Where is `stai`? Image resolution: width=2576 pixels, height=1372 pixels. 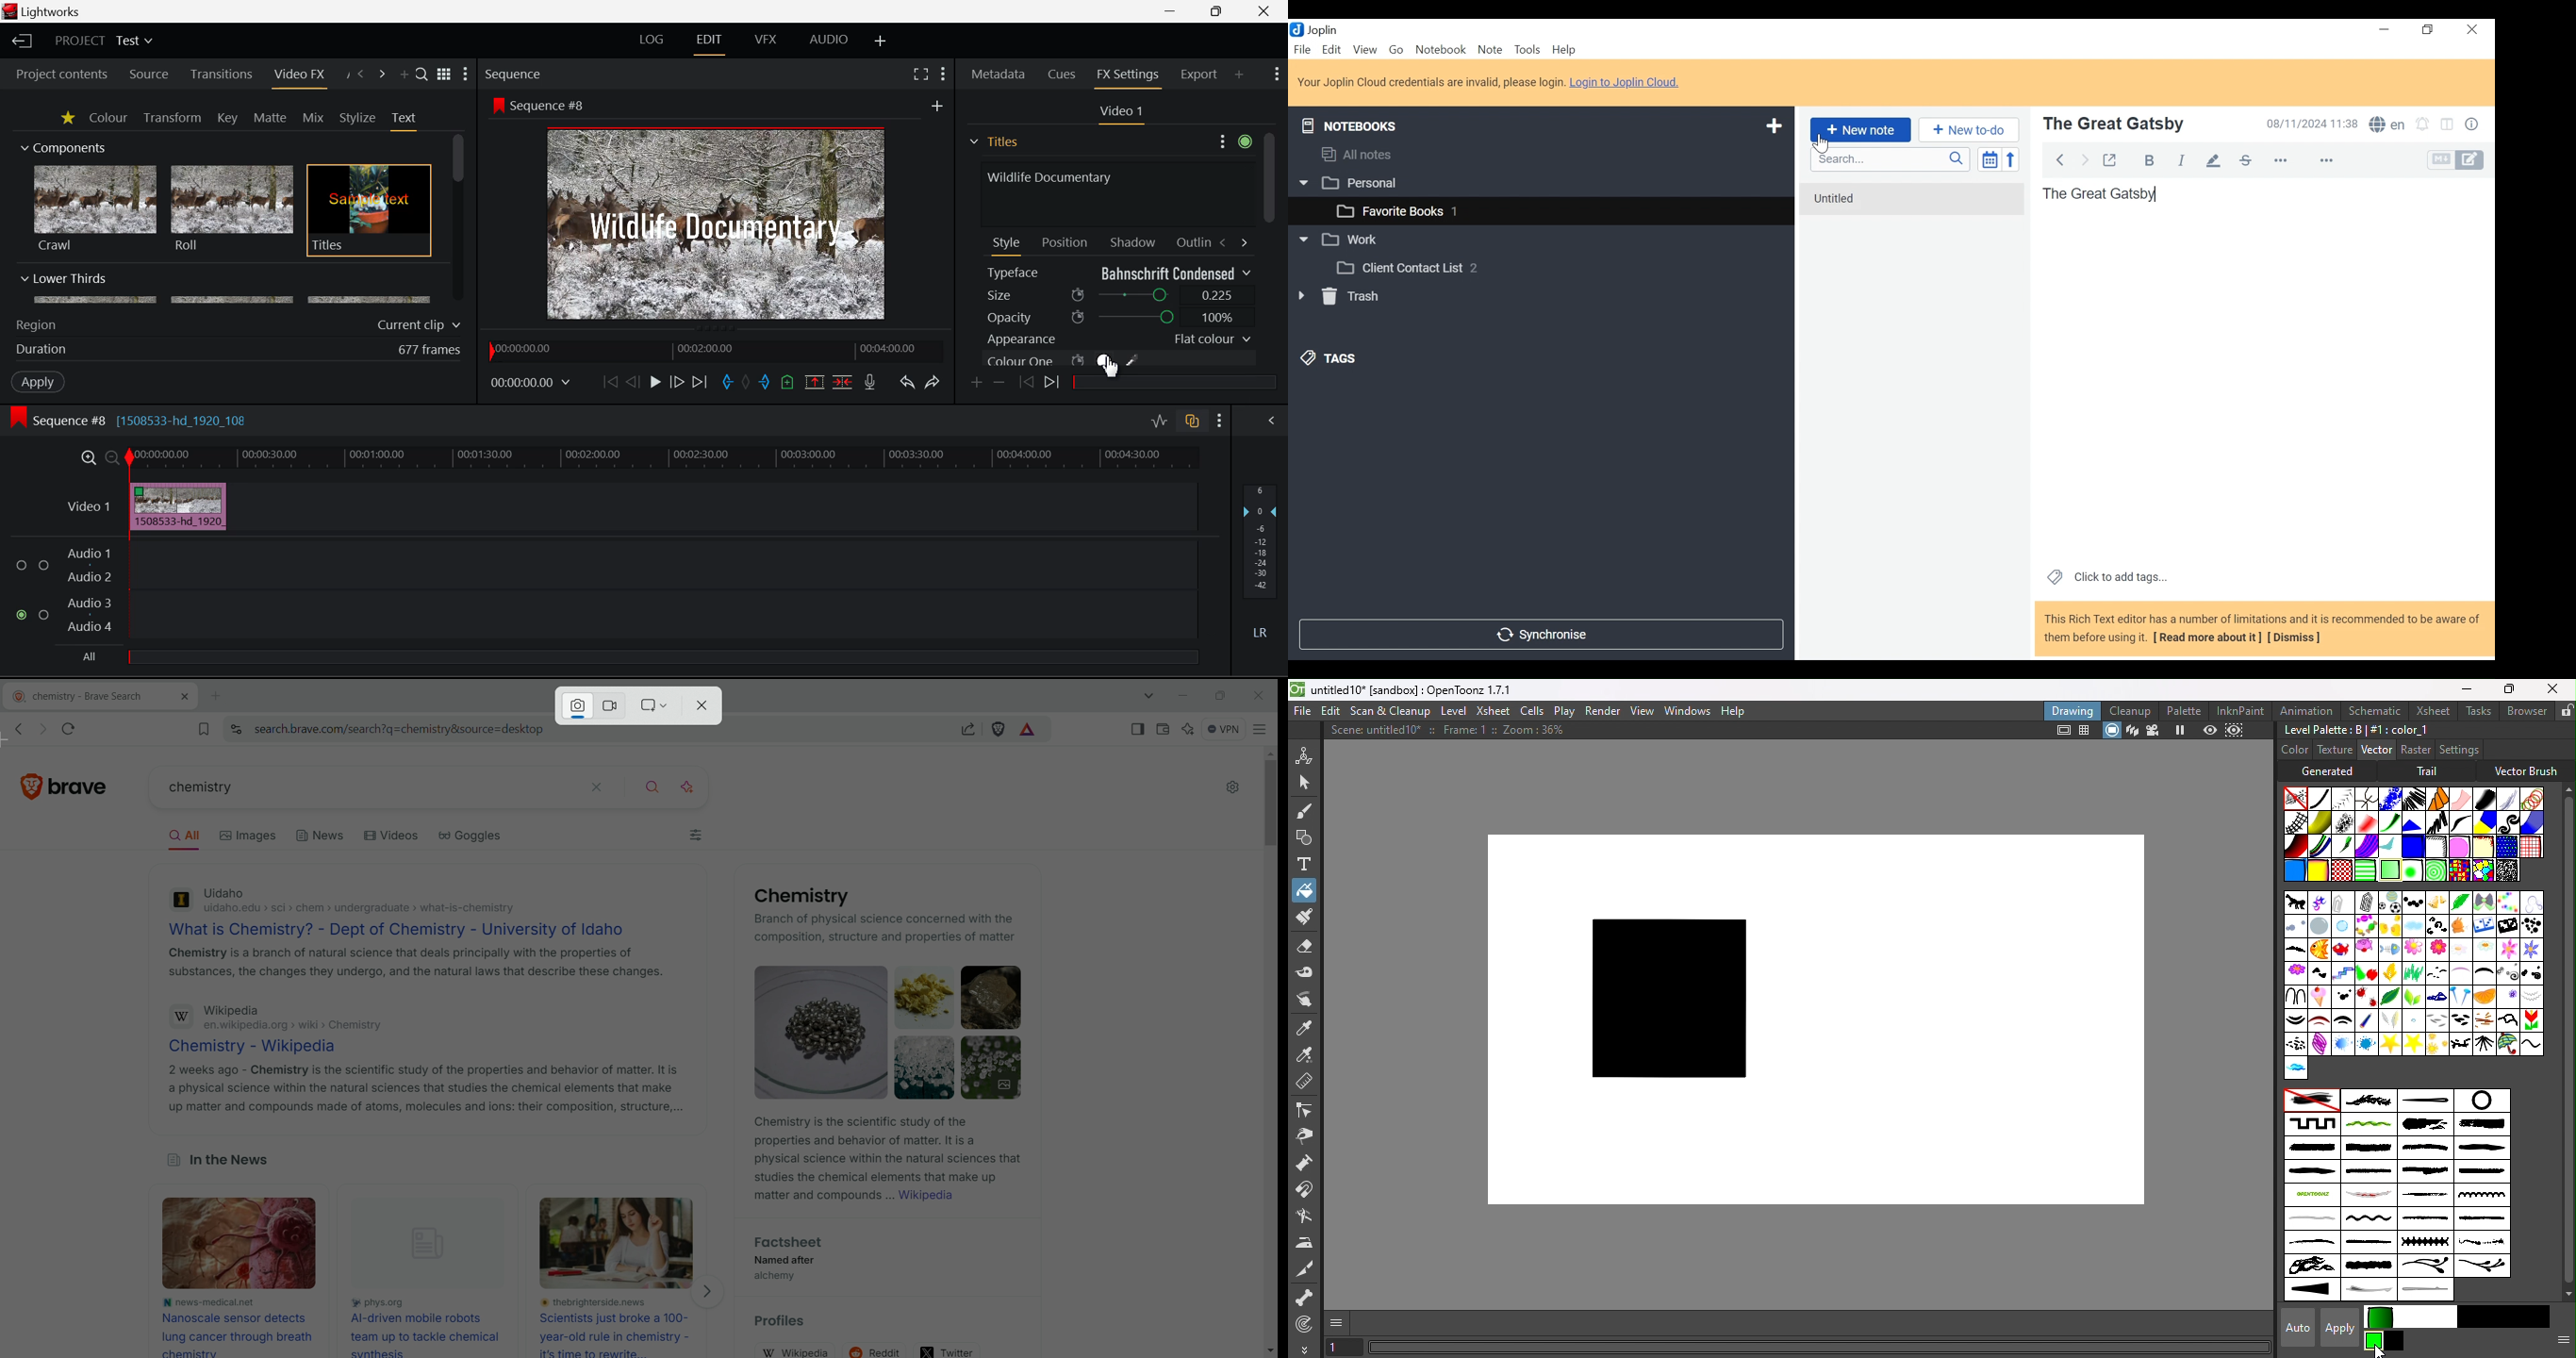
stai is located at coordinates (2367, 1044).